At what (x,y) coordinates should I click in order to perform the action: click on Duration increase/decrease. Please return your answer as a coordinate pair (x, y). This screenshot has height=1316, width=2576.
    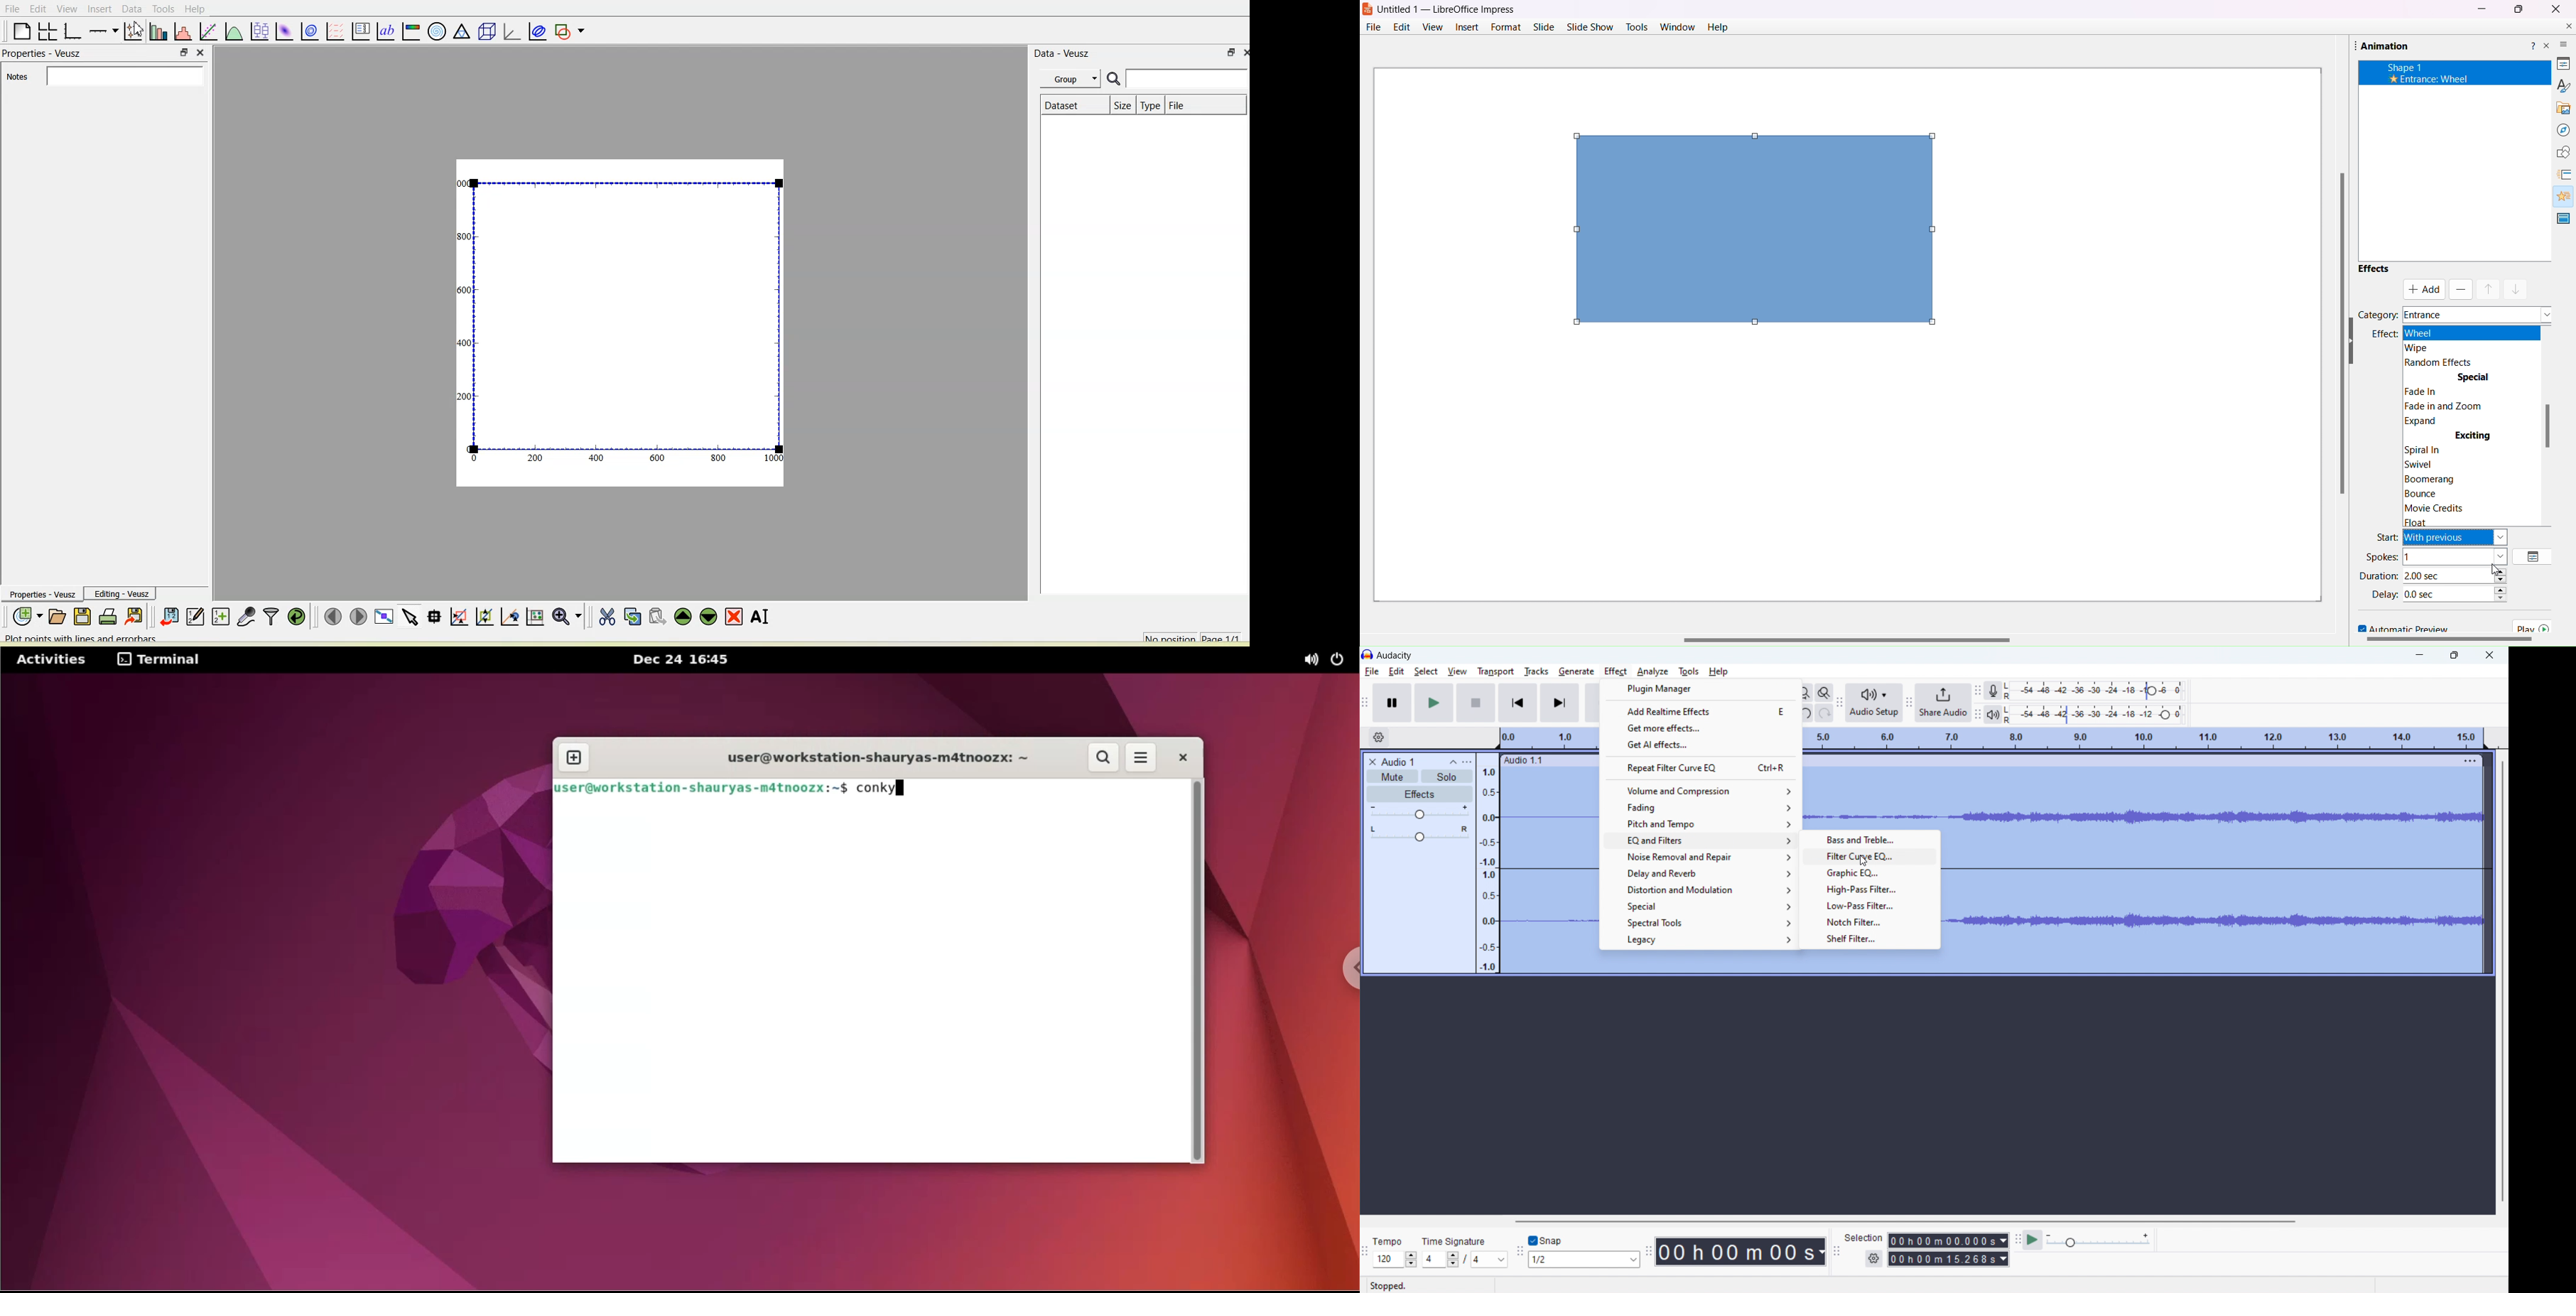
    Looking at the image, I should click on (2504, 575).